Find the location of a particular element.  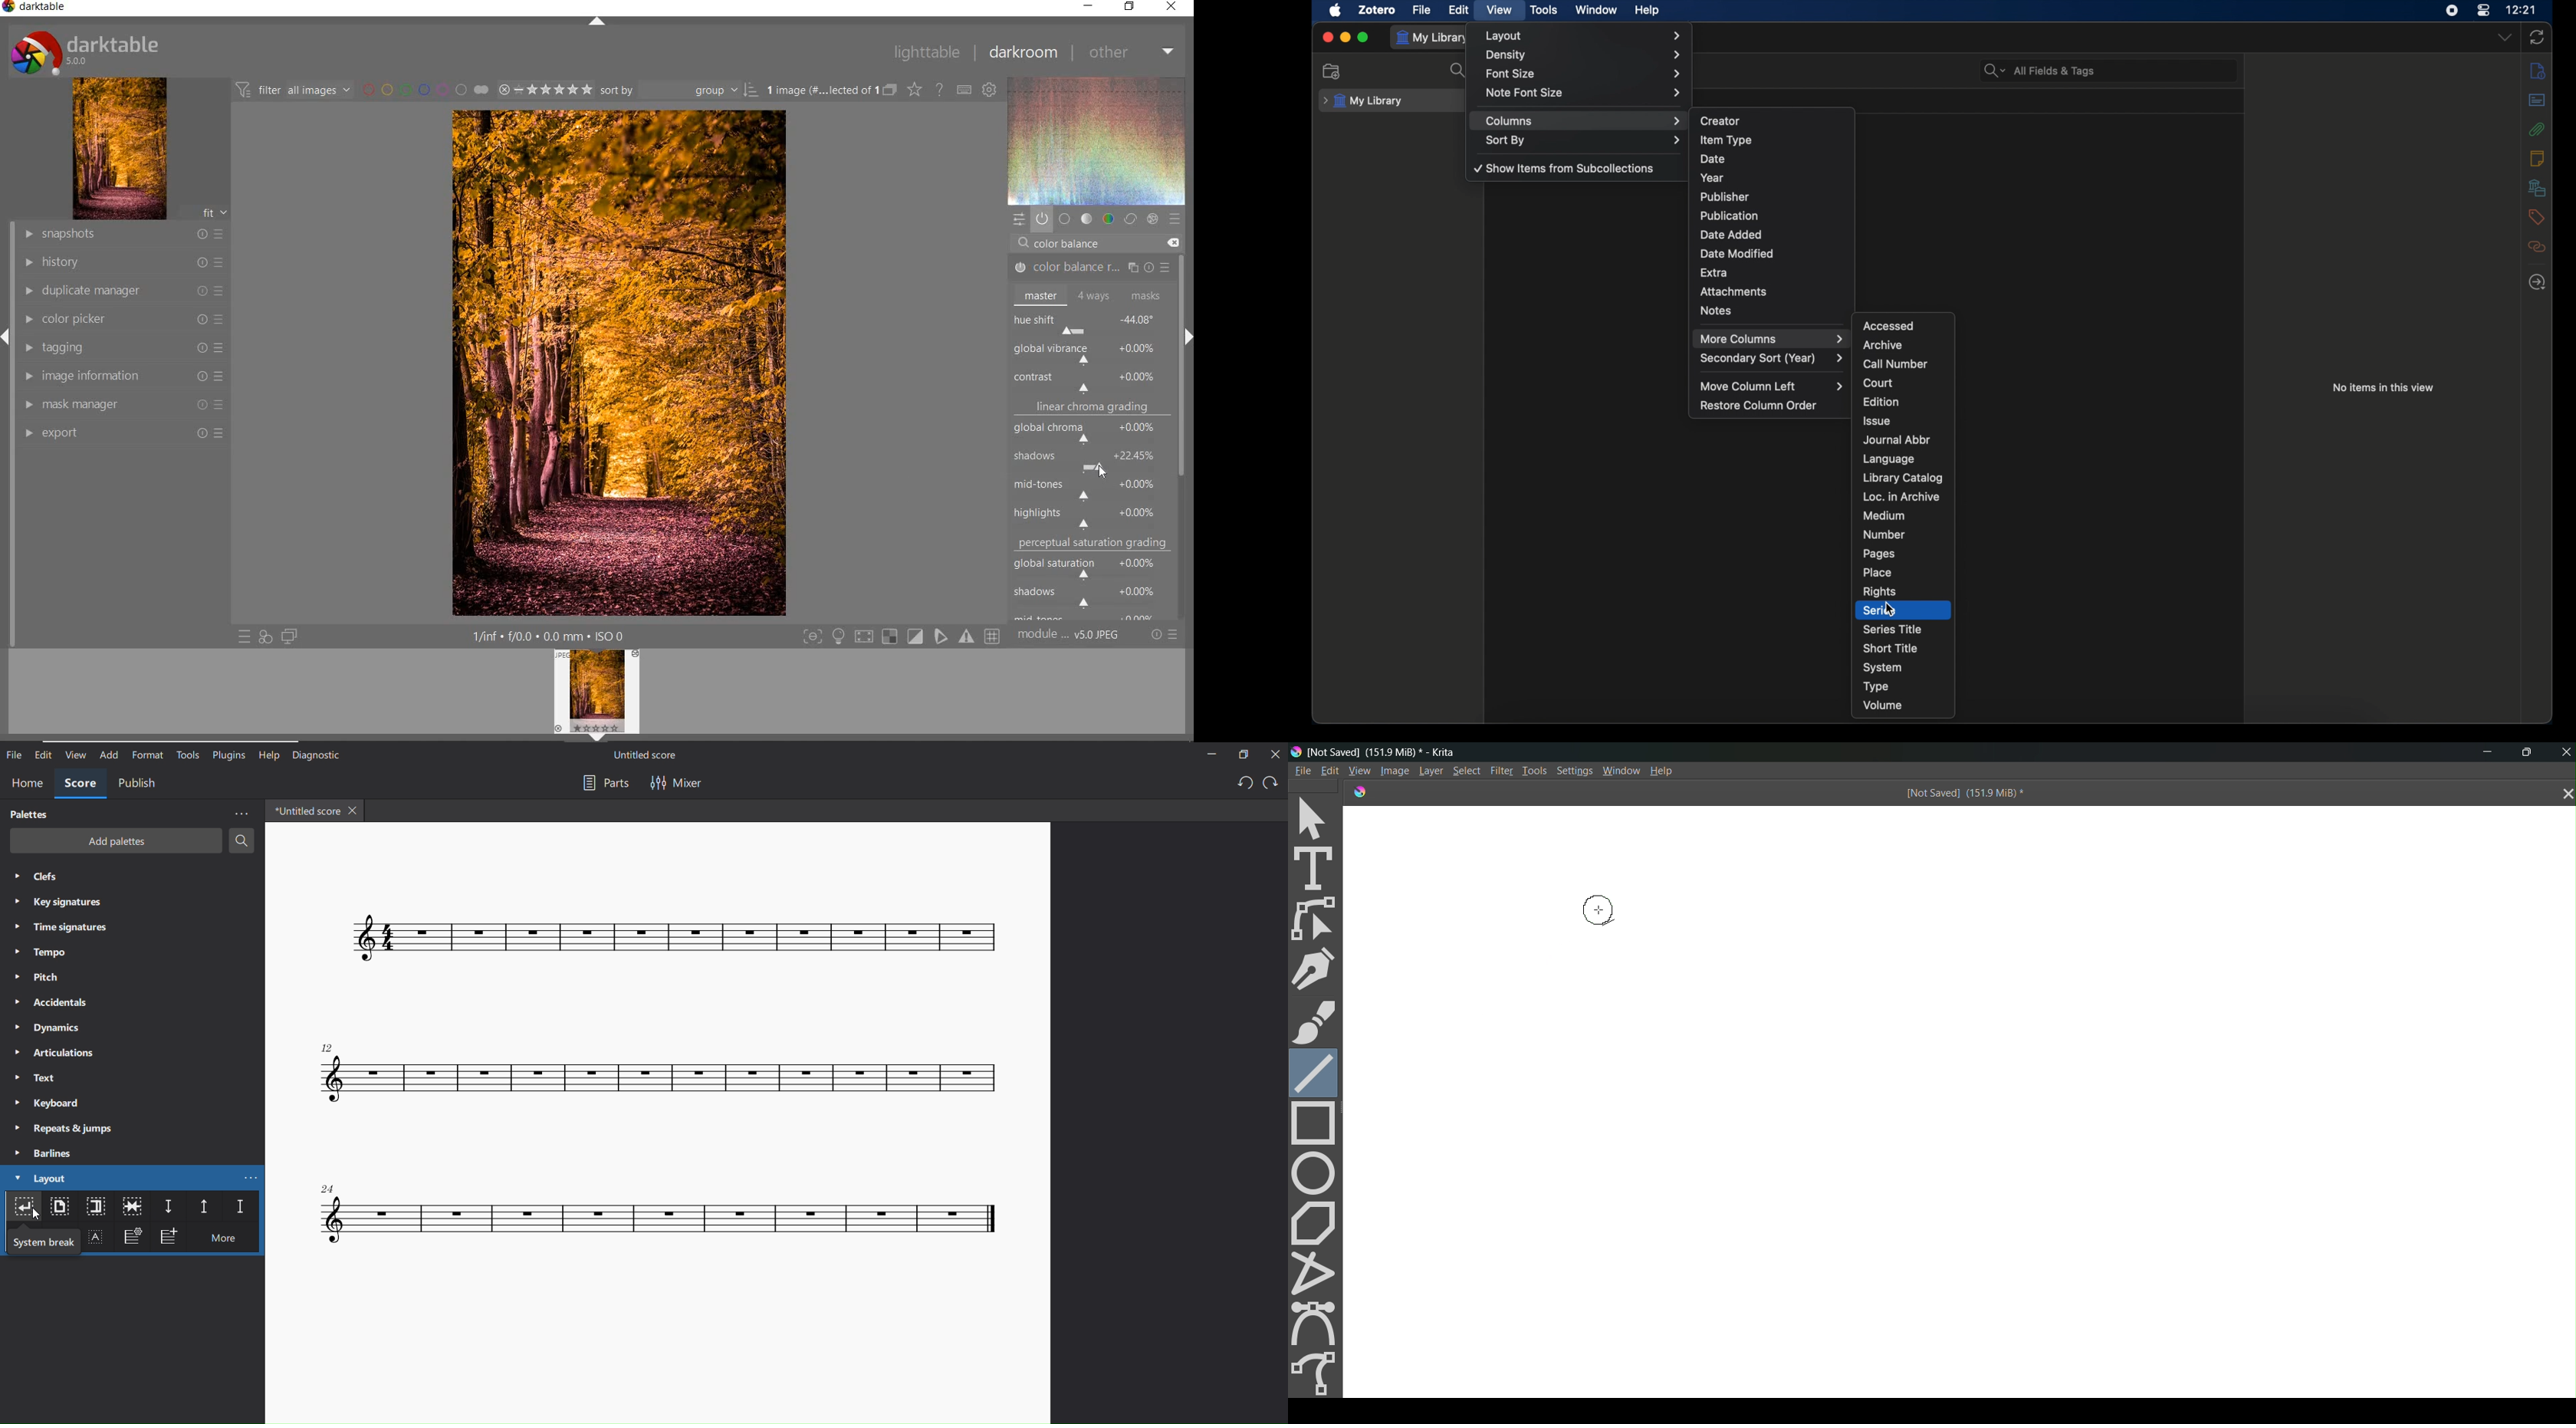

edit shape is located at coordinates (1317, 919).